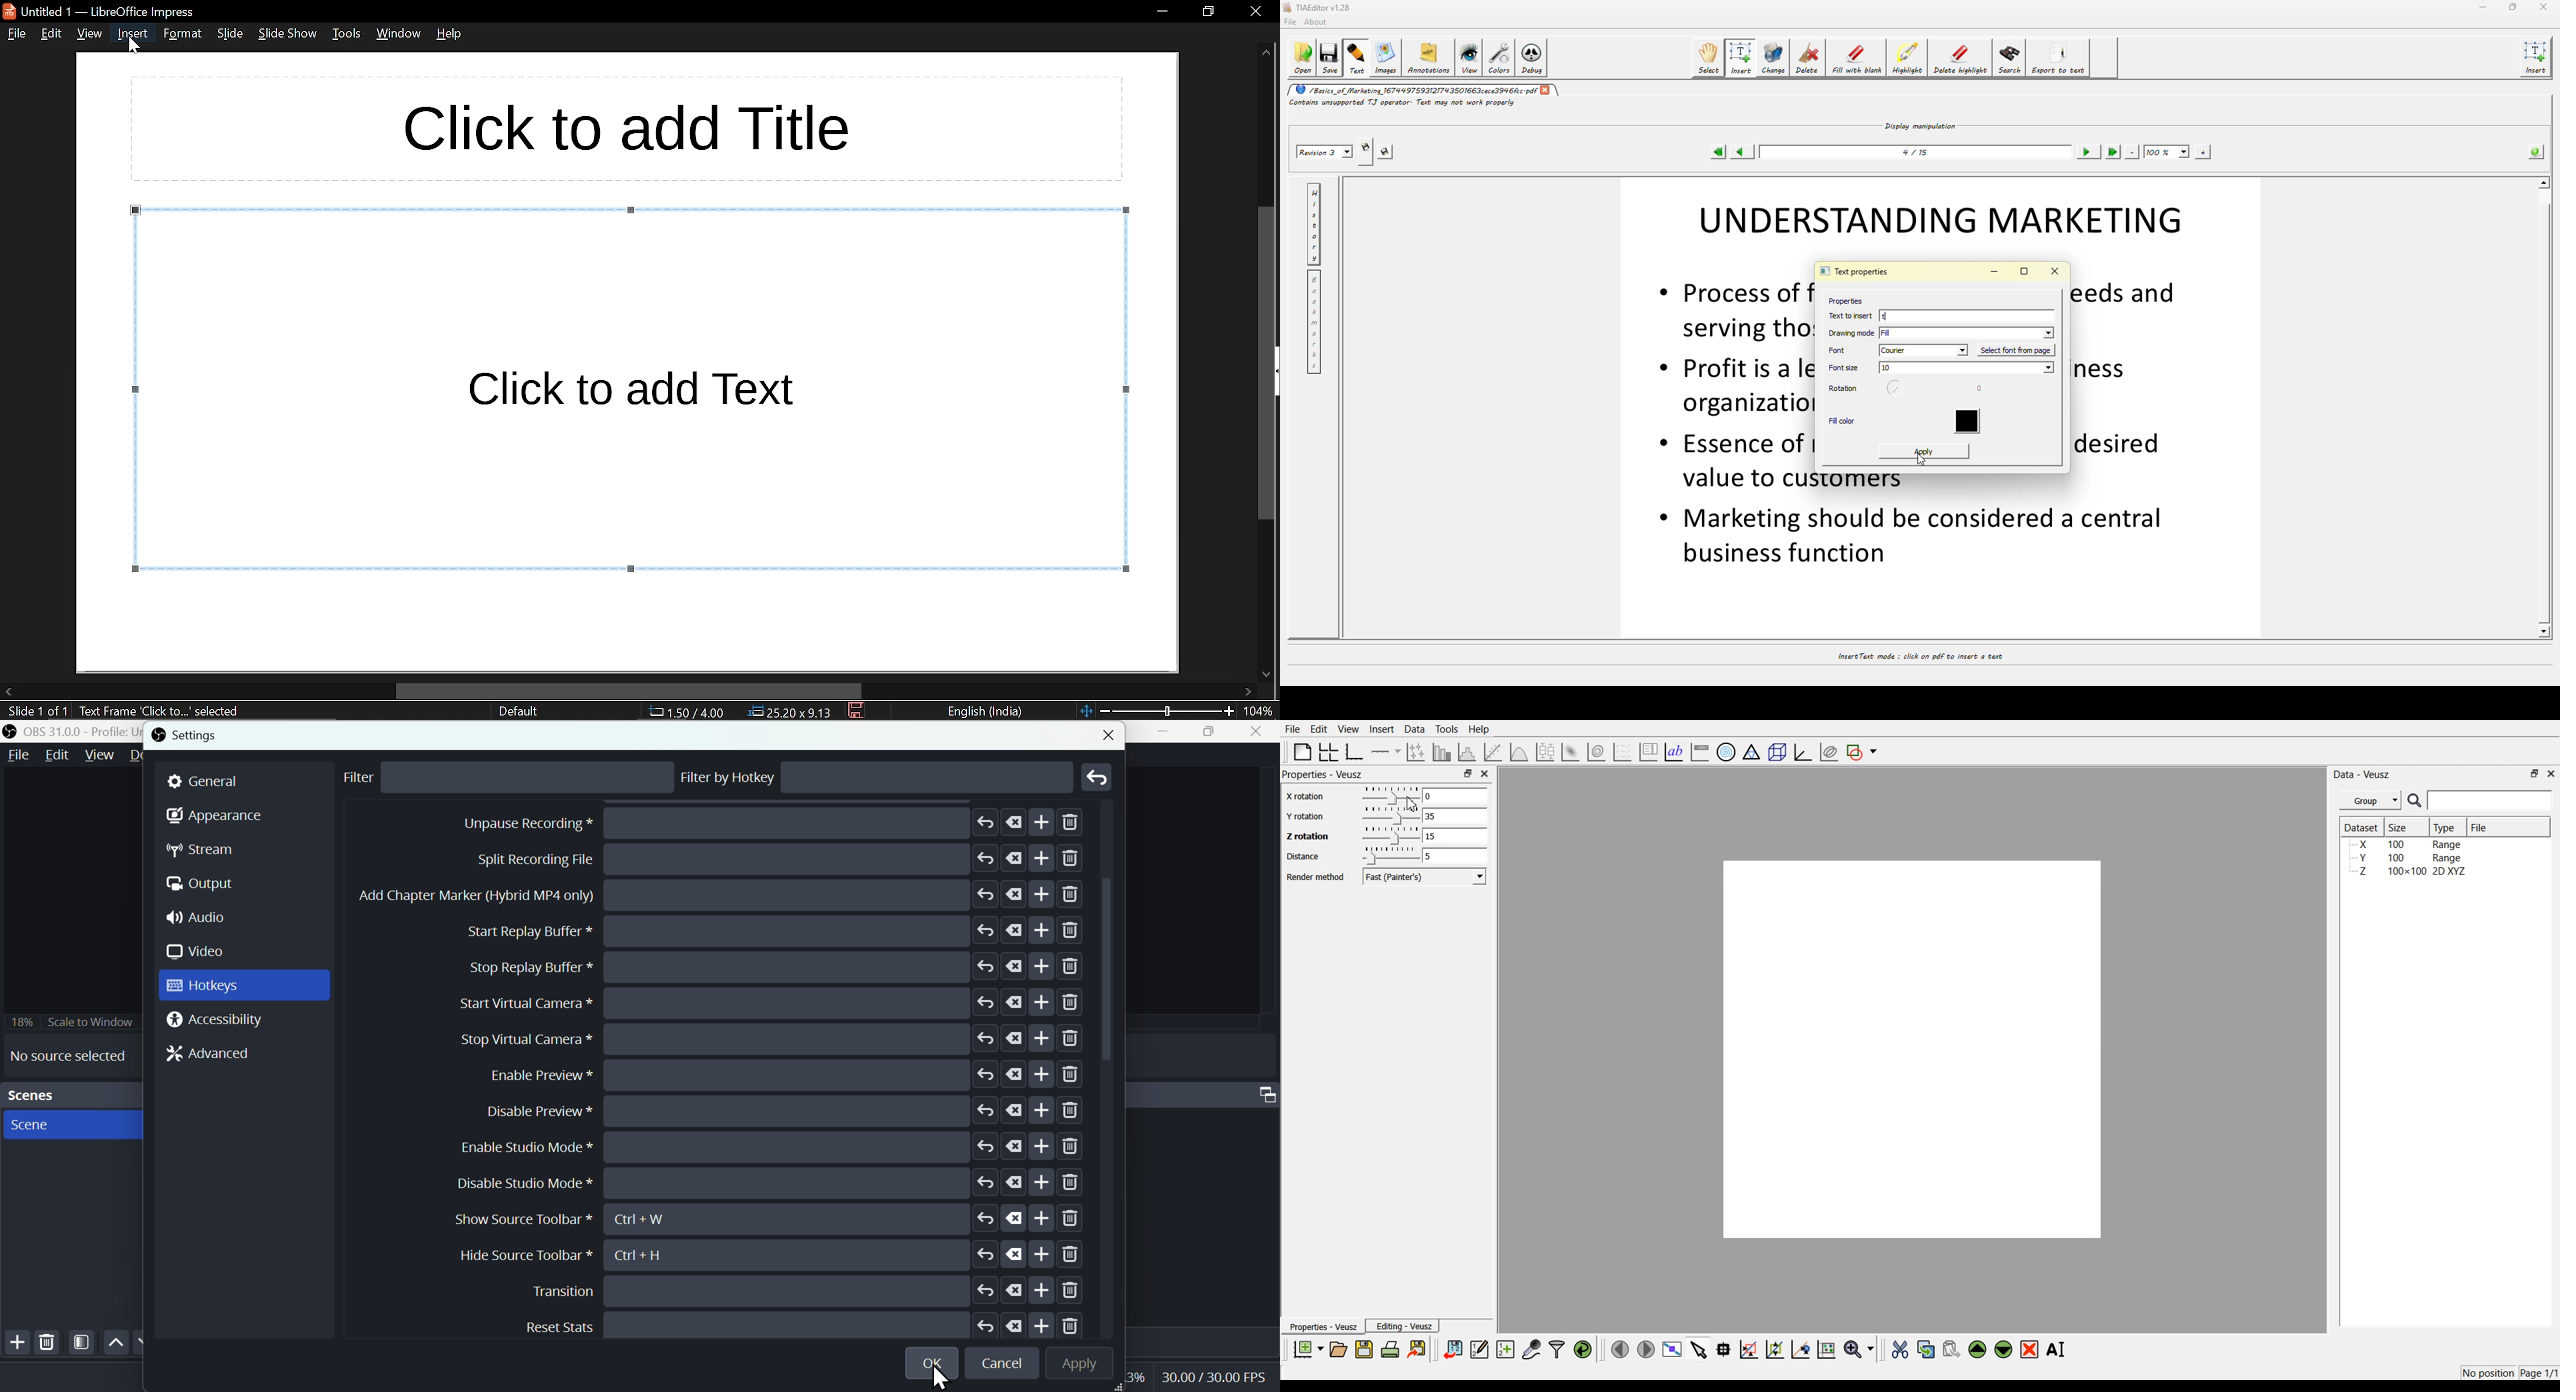 The width and height of the screenshot is (2576, 1400). I want to click on Paste widget from the clipboard, so click(1951, 1348).